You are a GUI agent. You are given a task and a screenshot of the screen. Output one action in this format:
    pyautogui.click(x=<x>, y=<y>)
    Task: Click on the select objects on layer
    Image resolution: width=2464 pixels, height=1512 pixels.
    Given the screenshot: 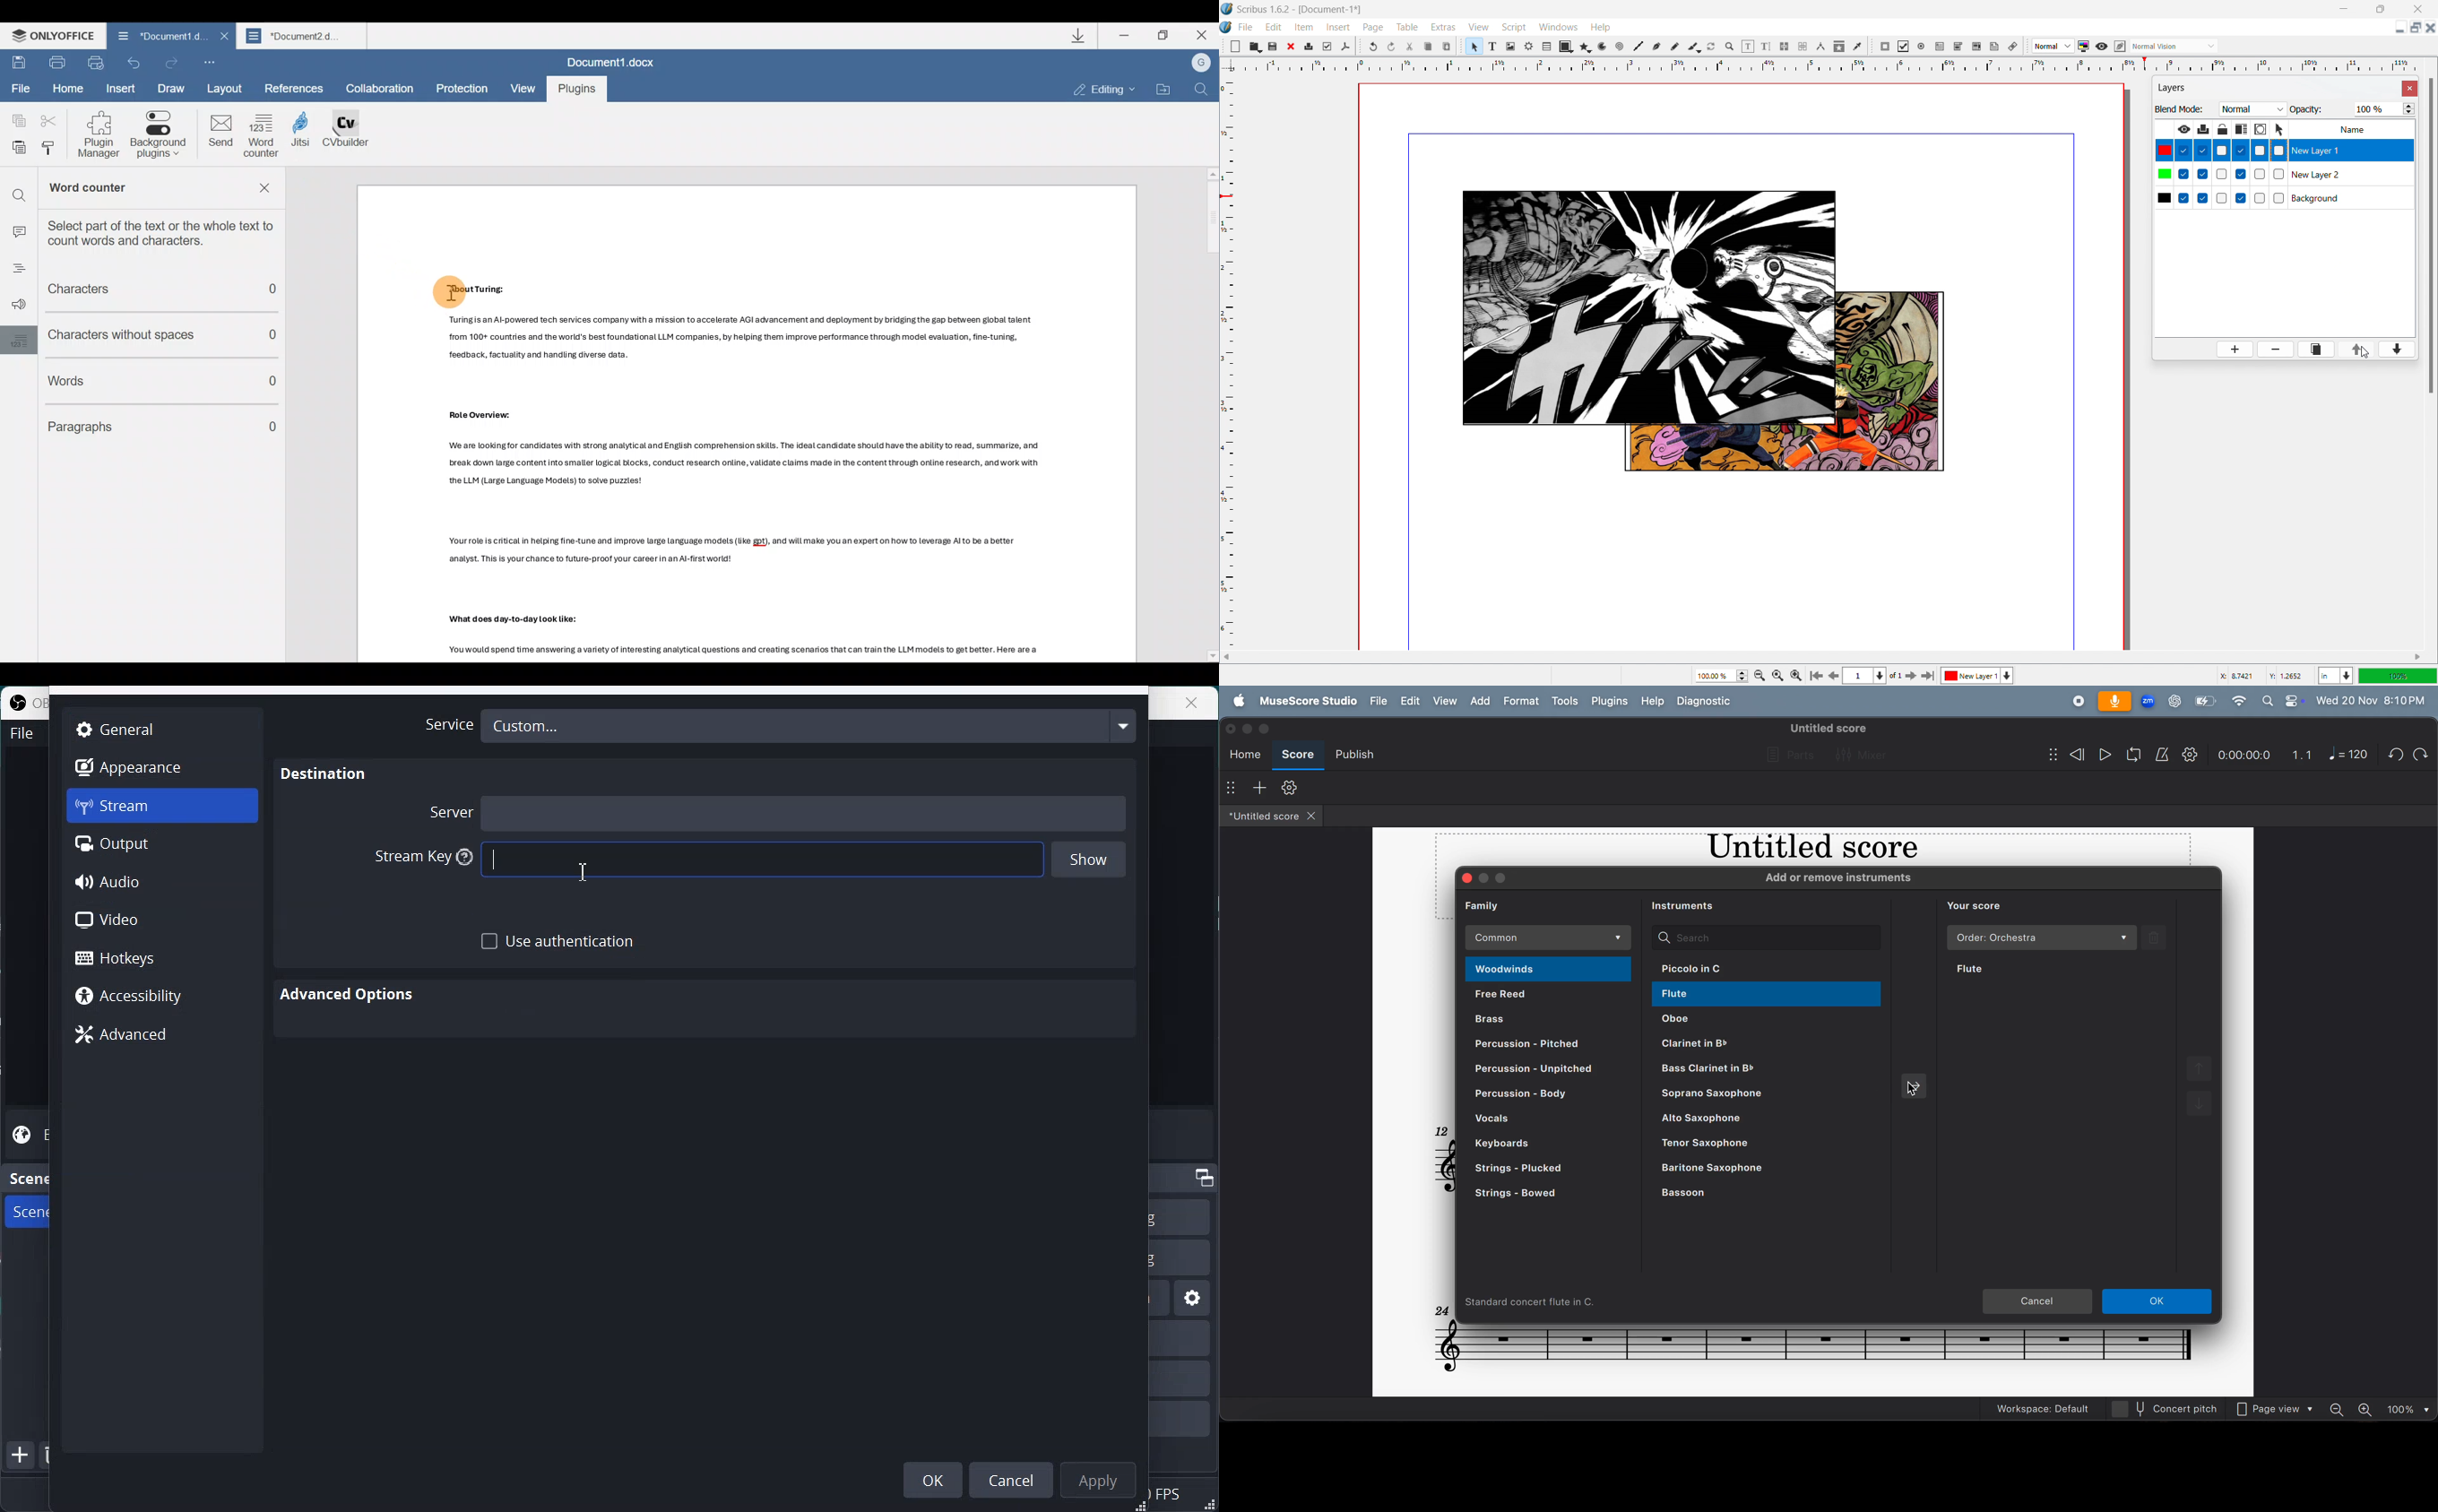 What is the action you would take?
    pyautogui.click(x=2280, y=130)
    